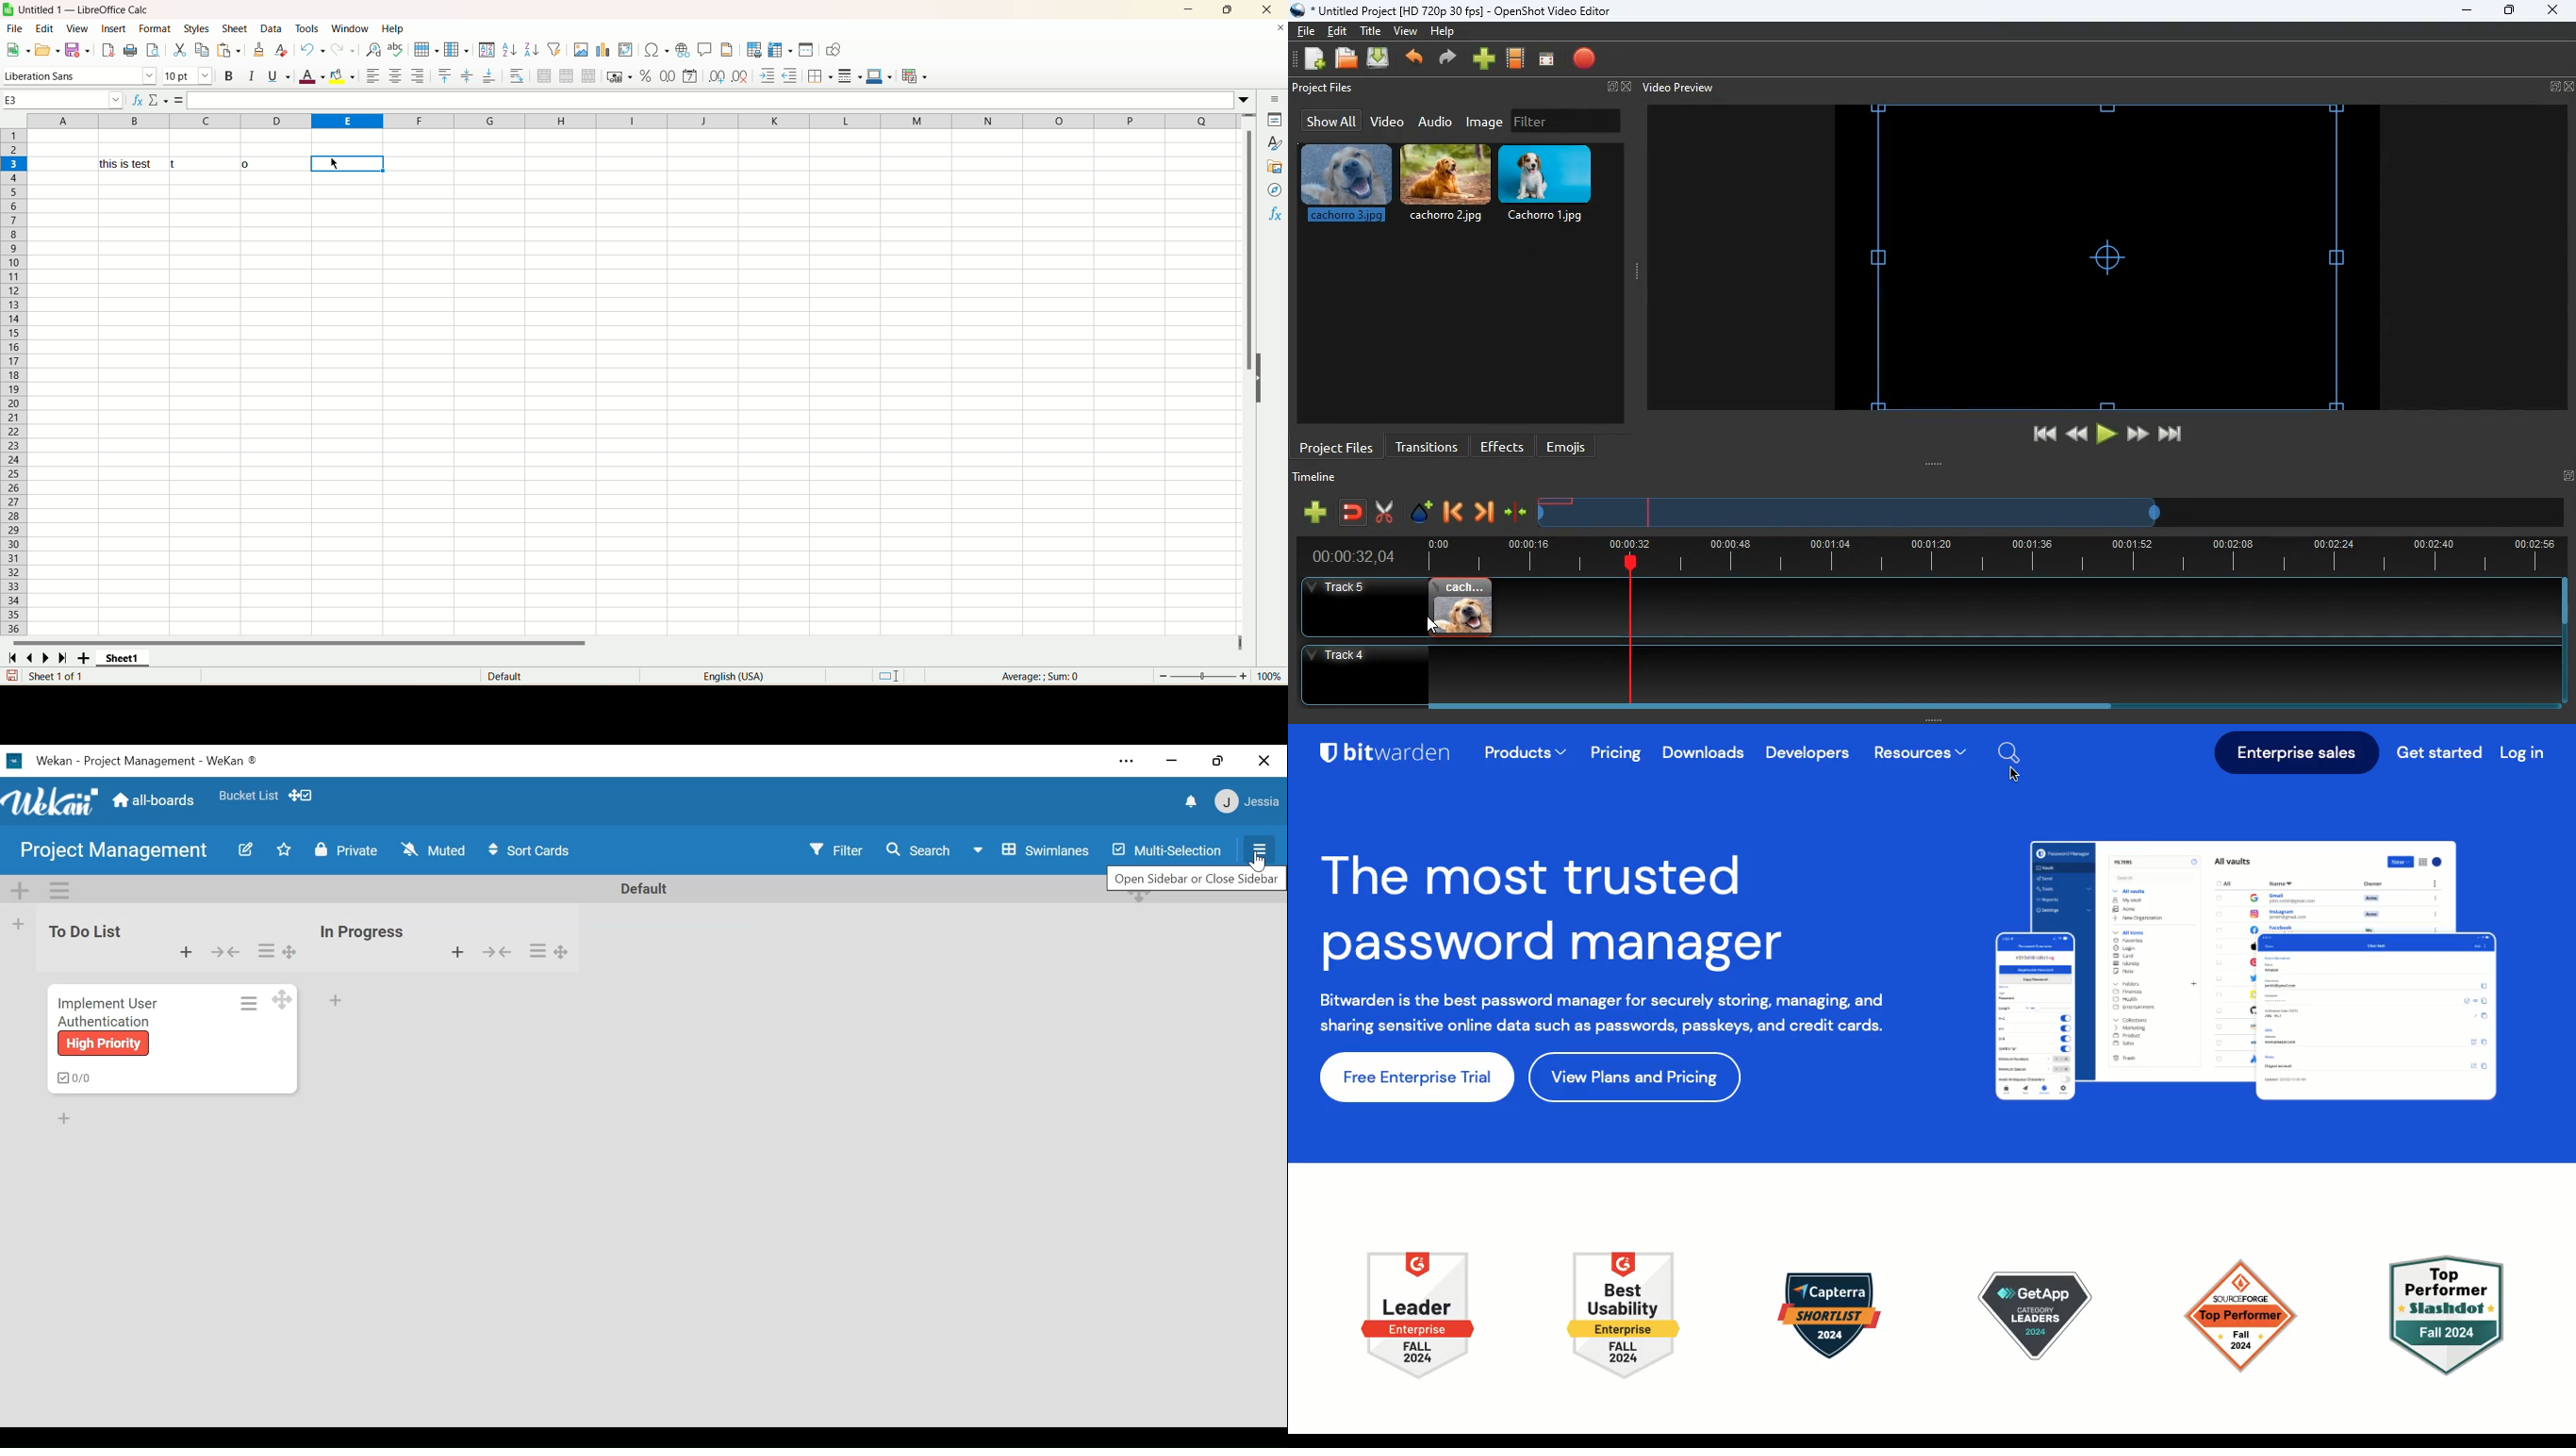  What do you see at coordinates (849, 77) in the screenshot?
I see `border style` at bounding box center [849, 77].